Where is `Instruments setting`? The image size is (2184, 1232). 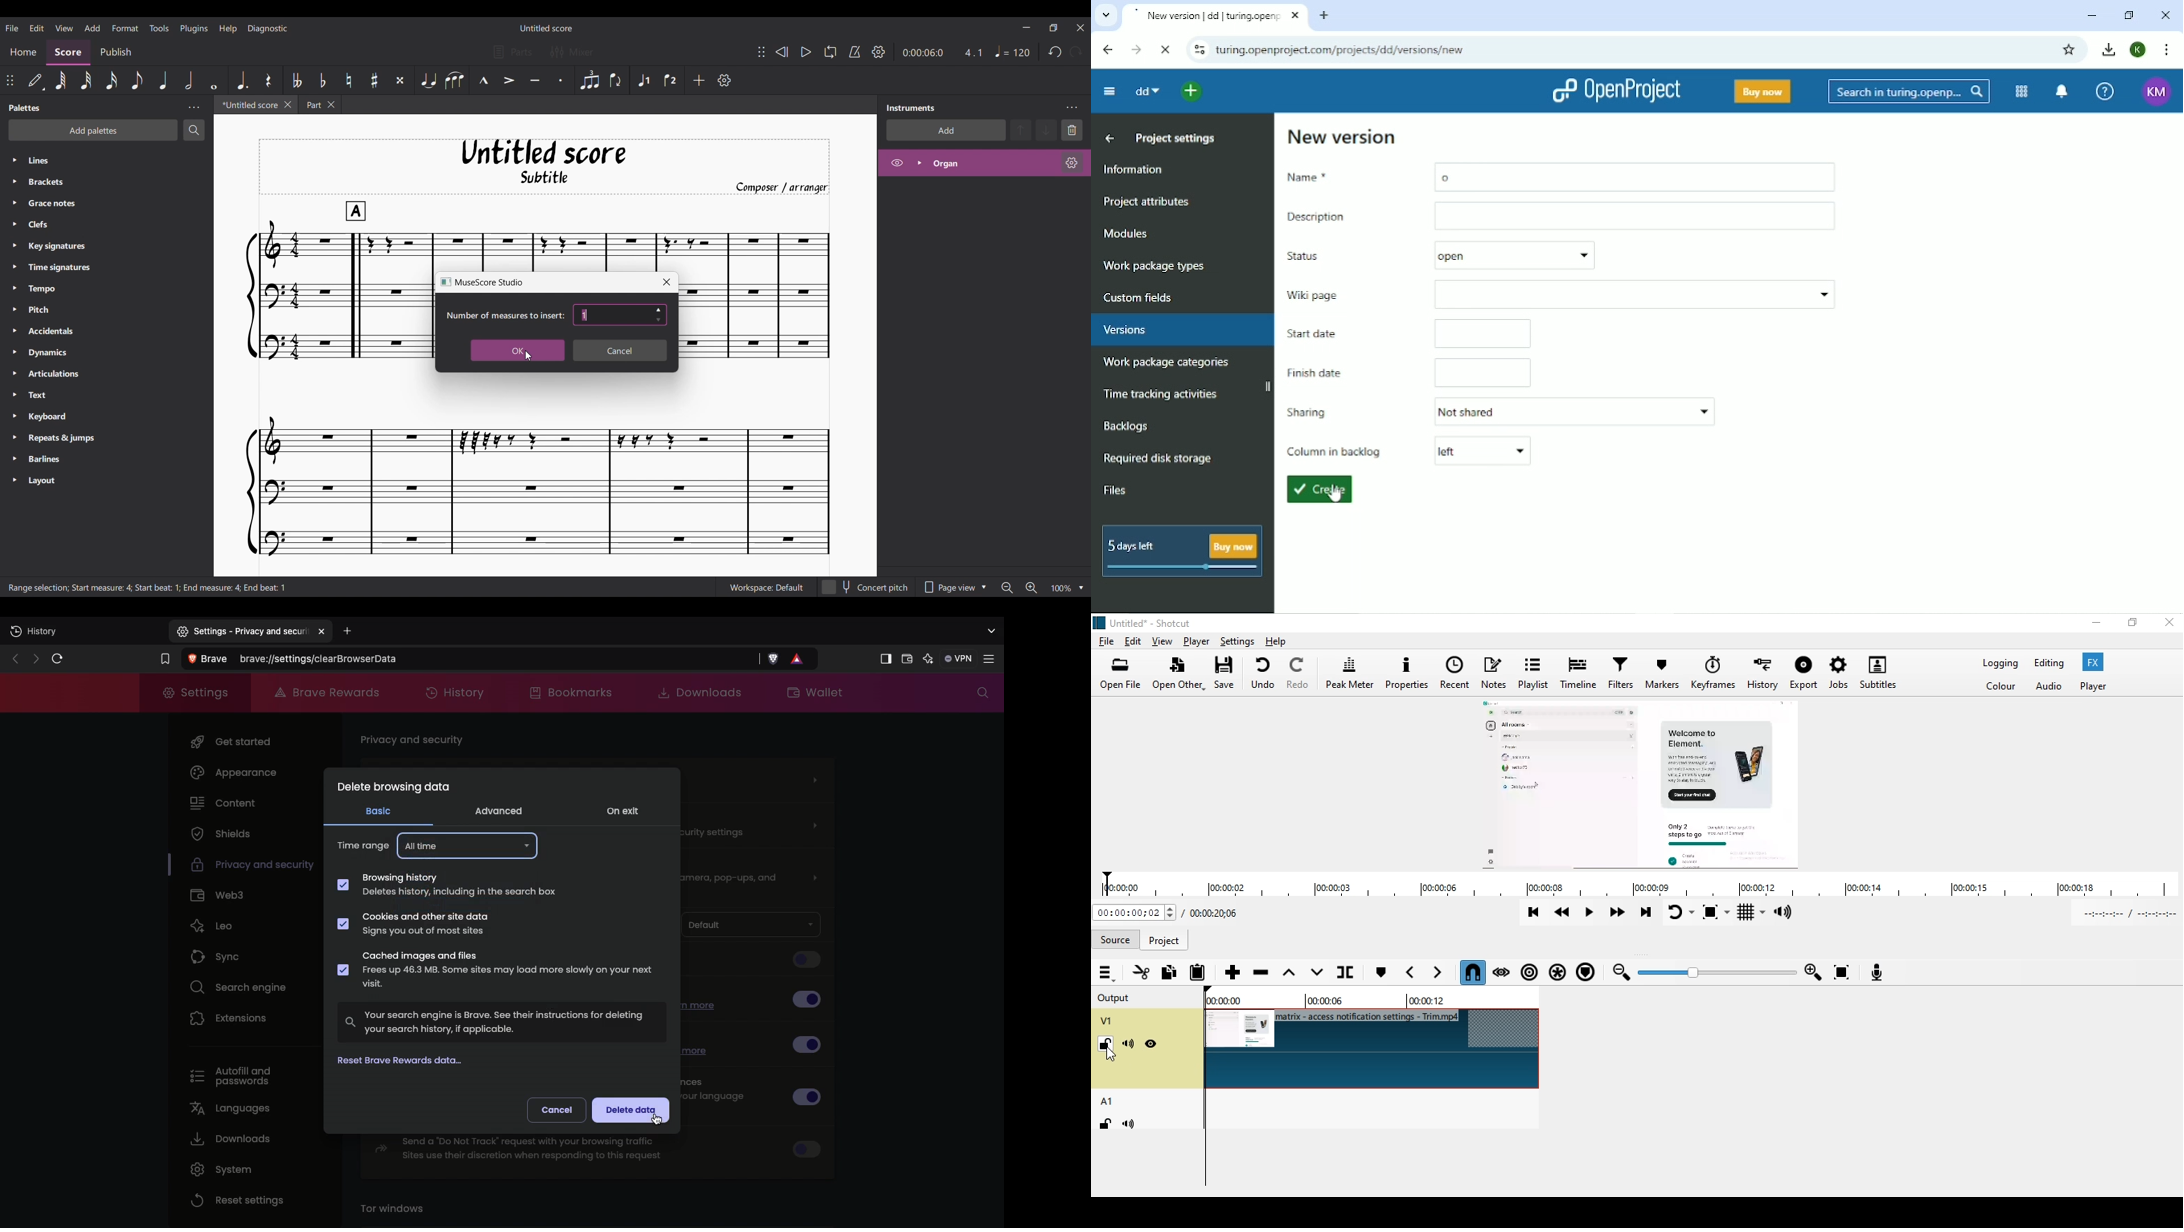 Instruments setting is located at coordinates (1072, 107).